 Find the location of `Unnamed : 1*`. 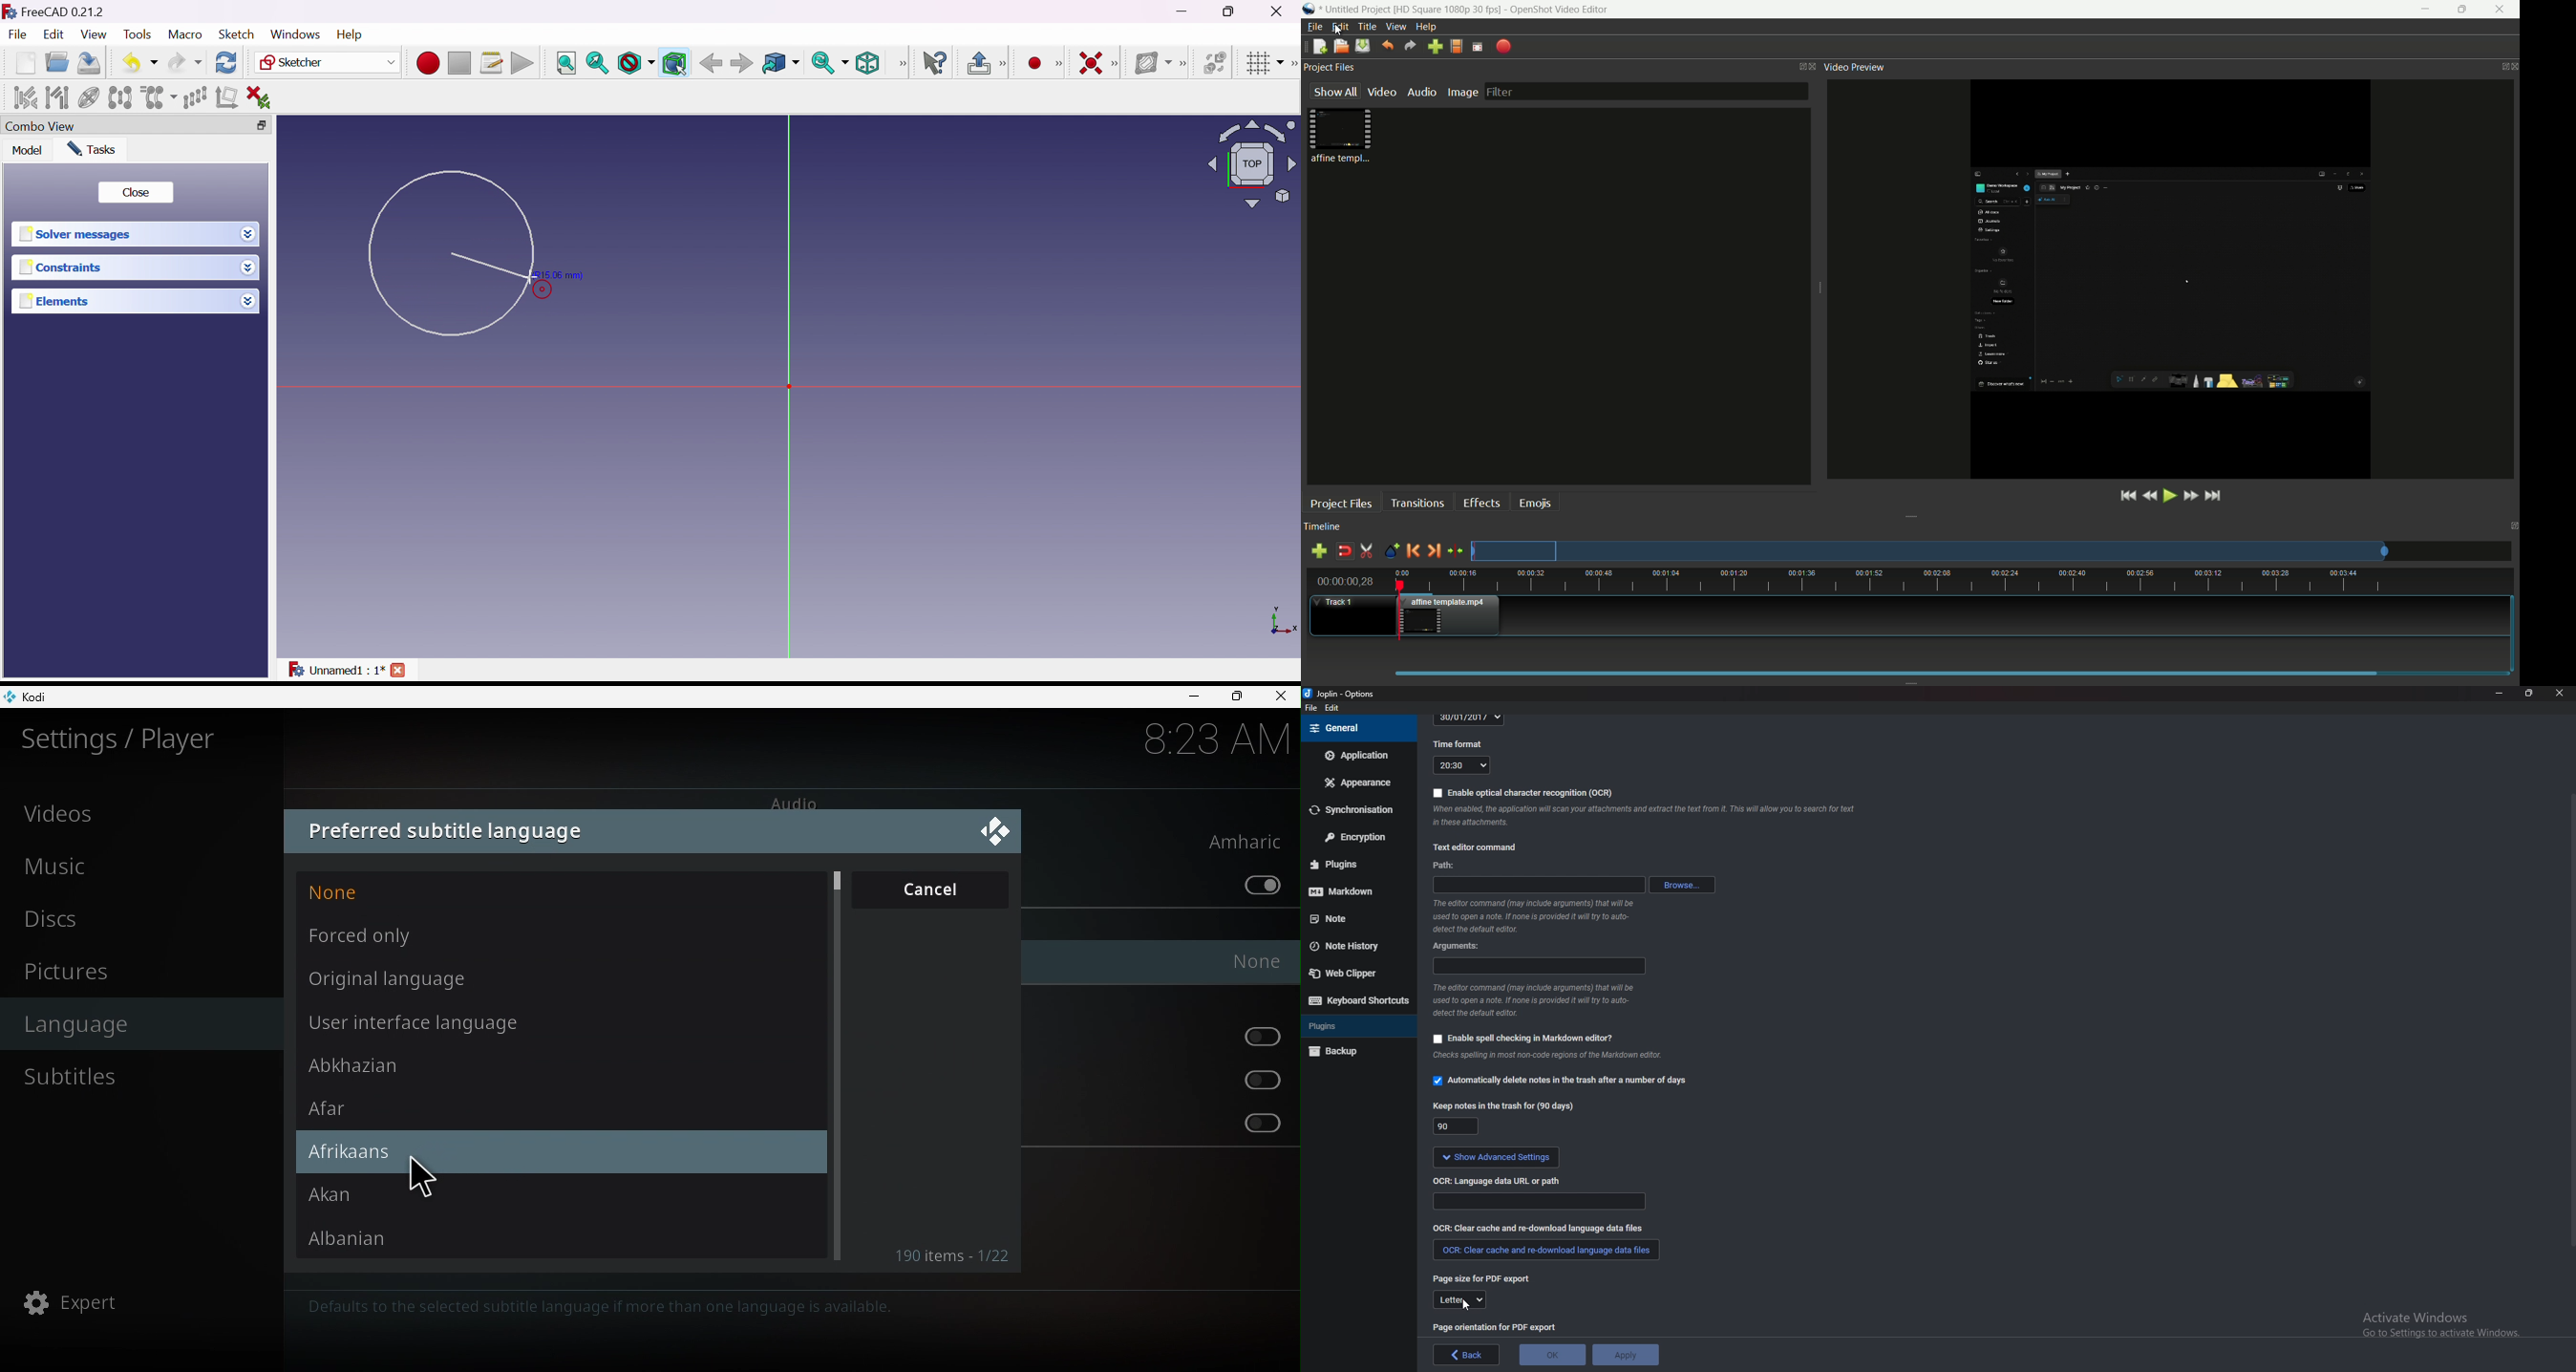

Unnamed : 1* is located at coordinates (335, 668).